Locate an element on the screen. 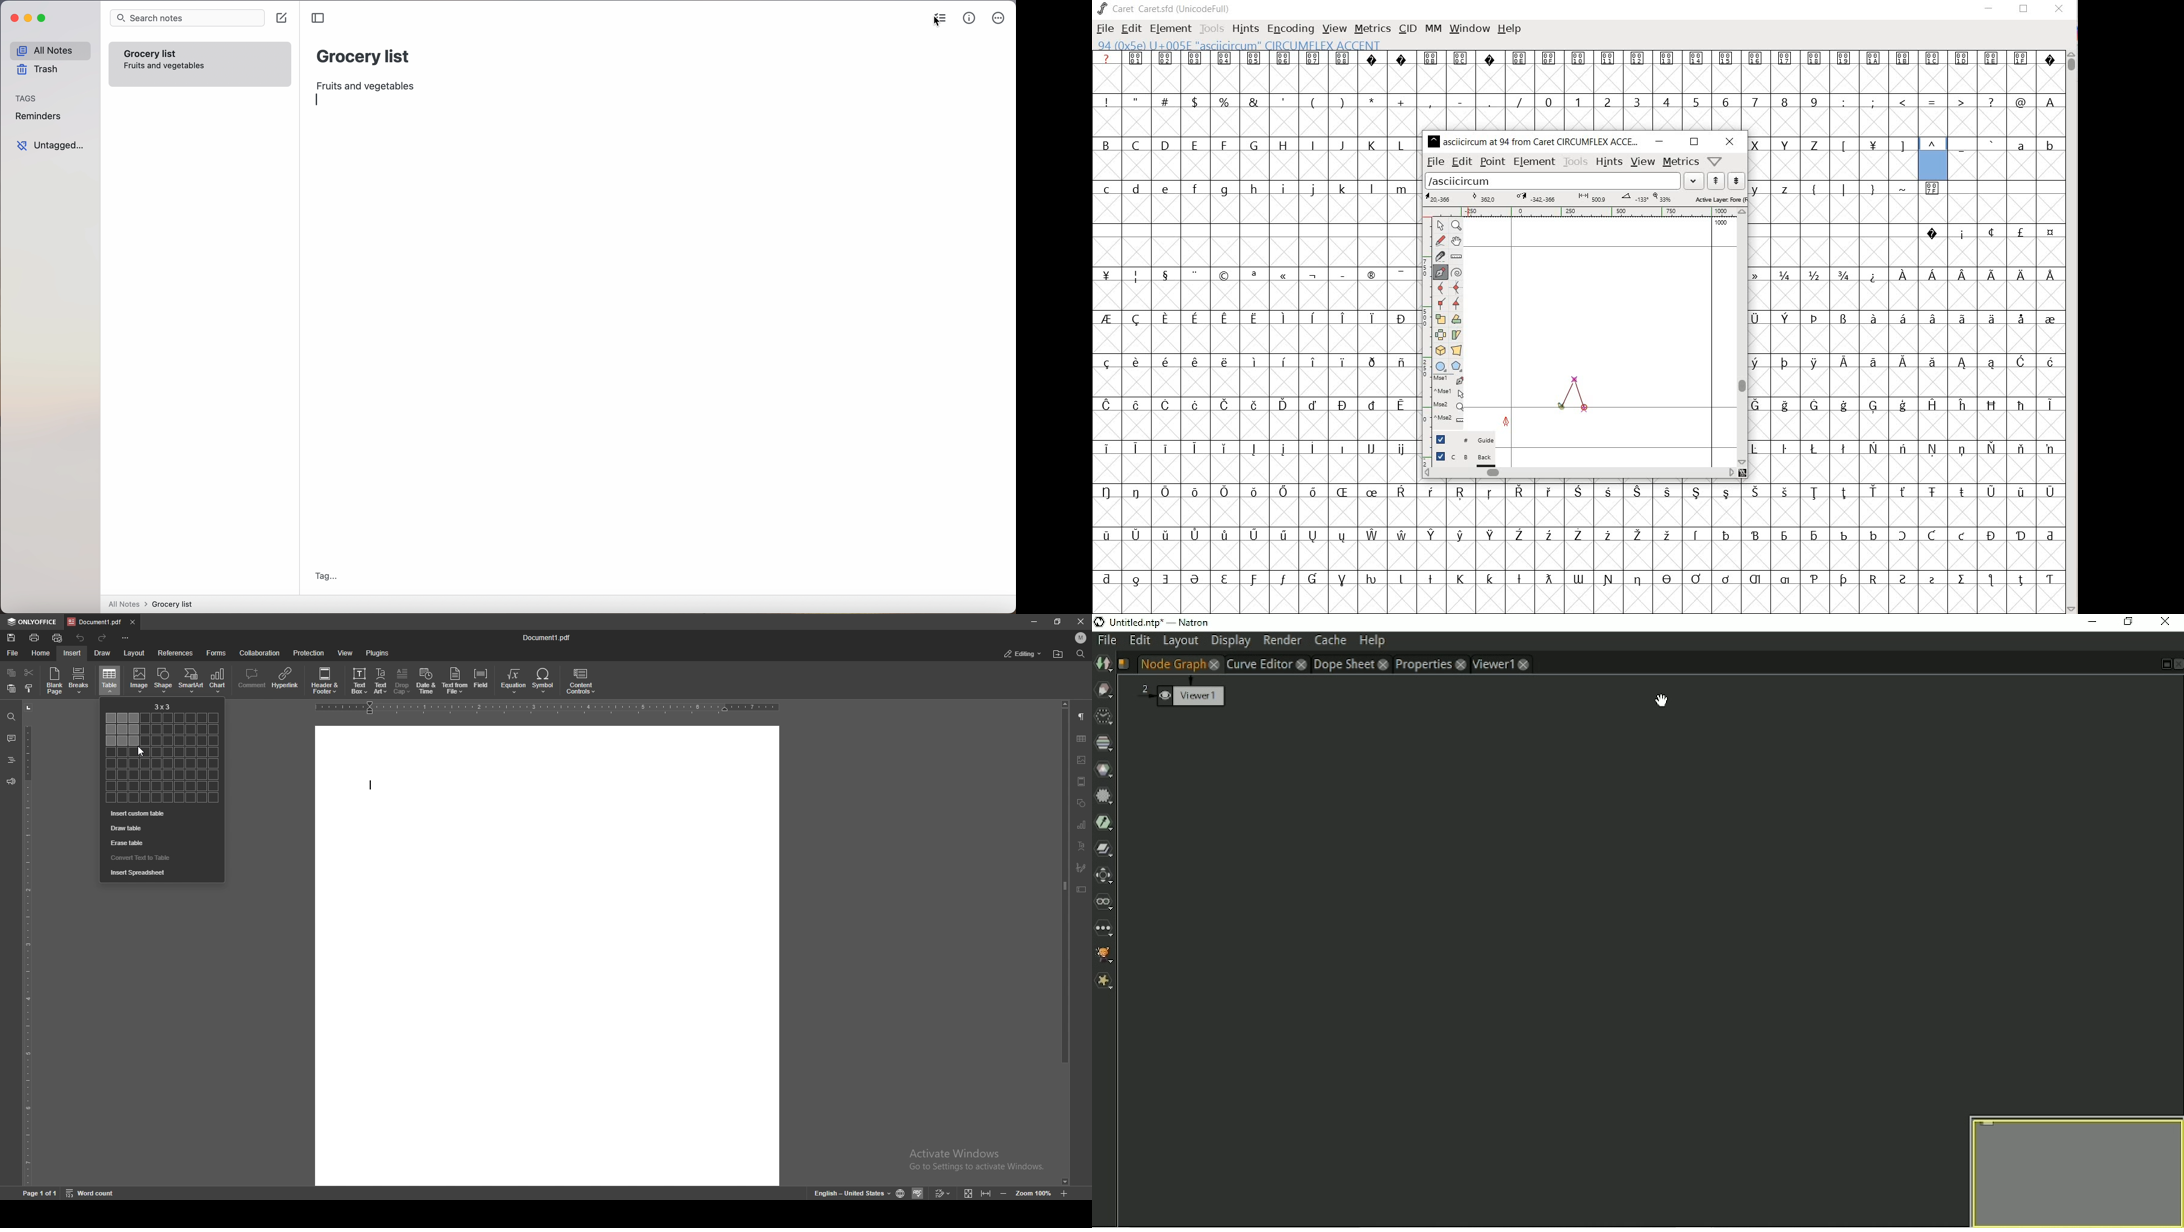 The image size is (2184, 1232). Rotate the selection is located at coordinates (1456, 320).